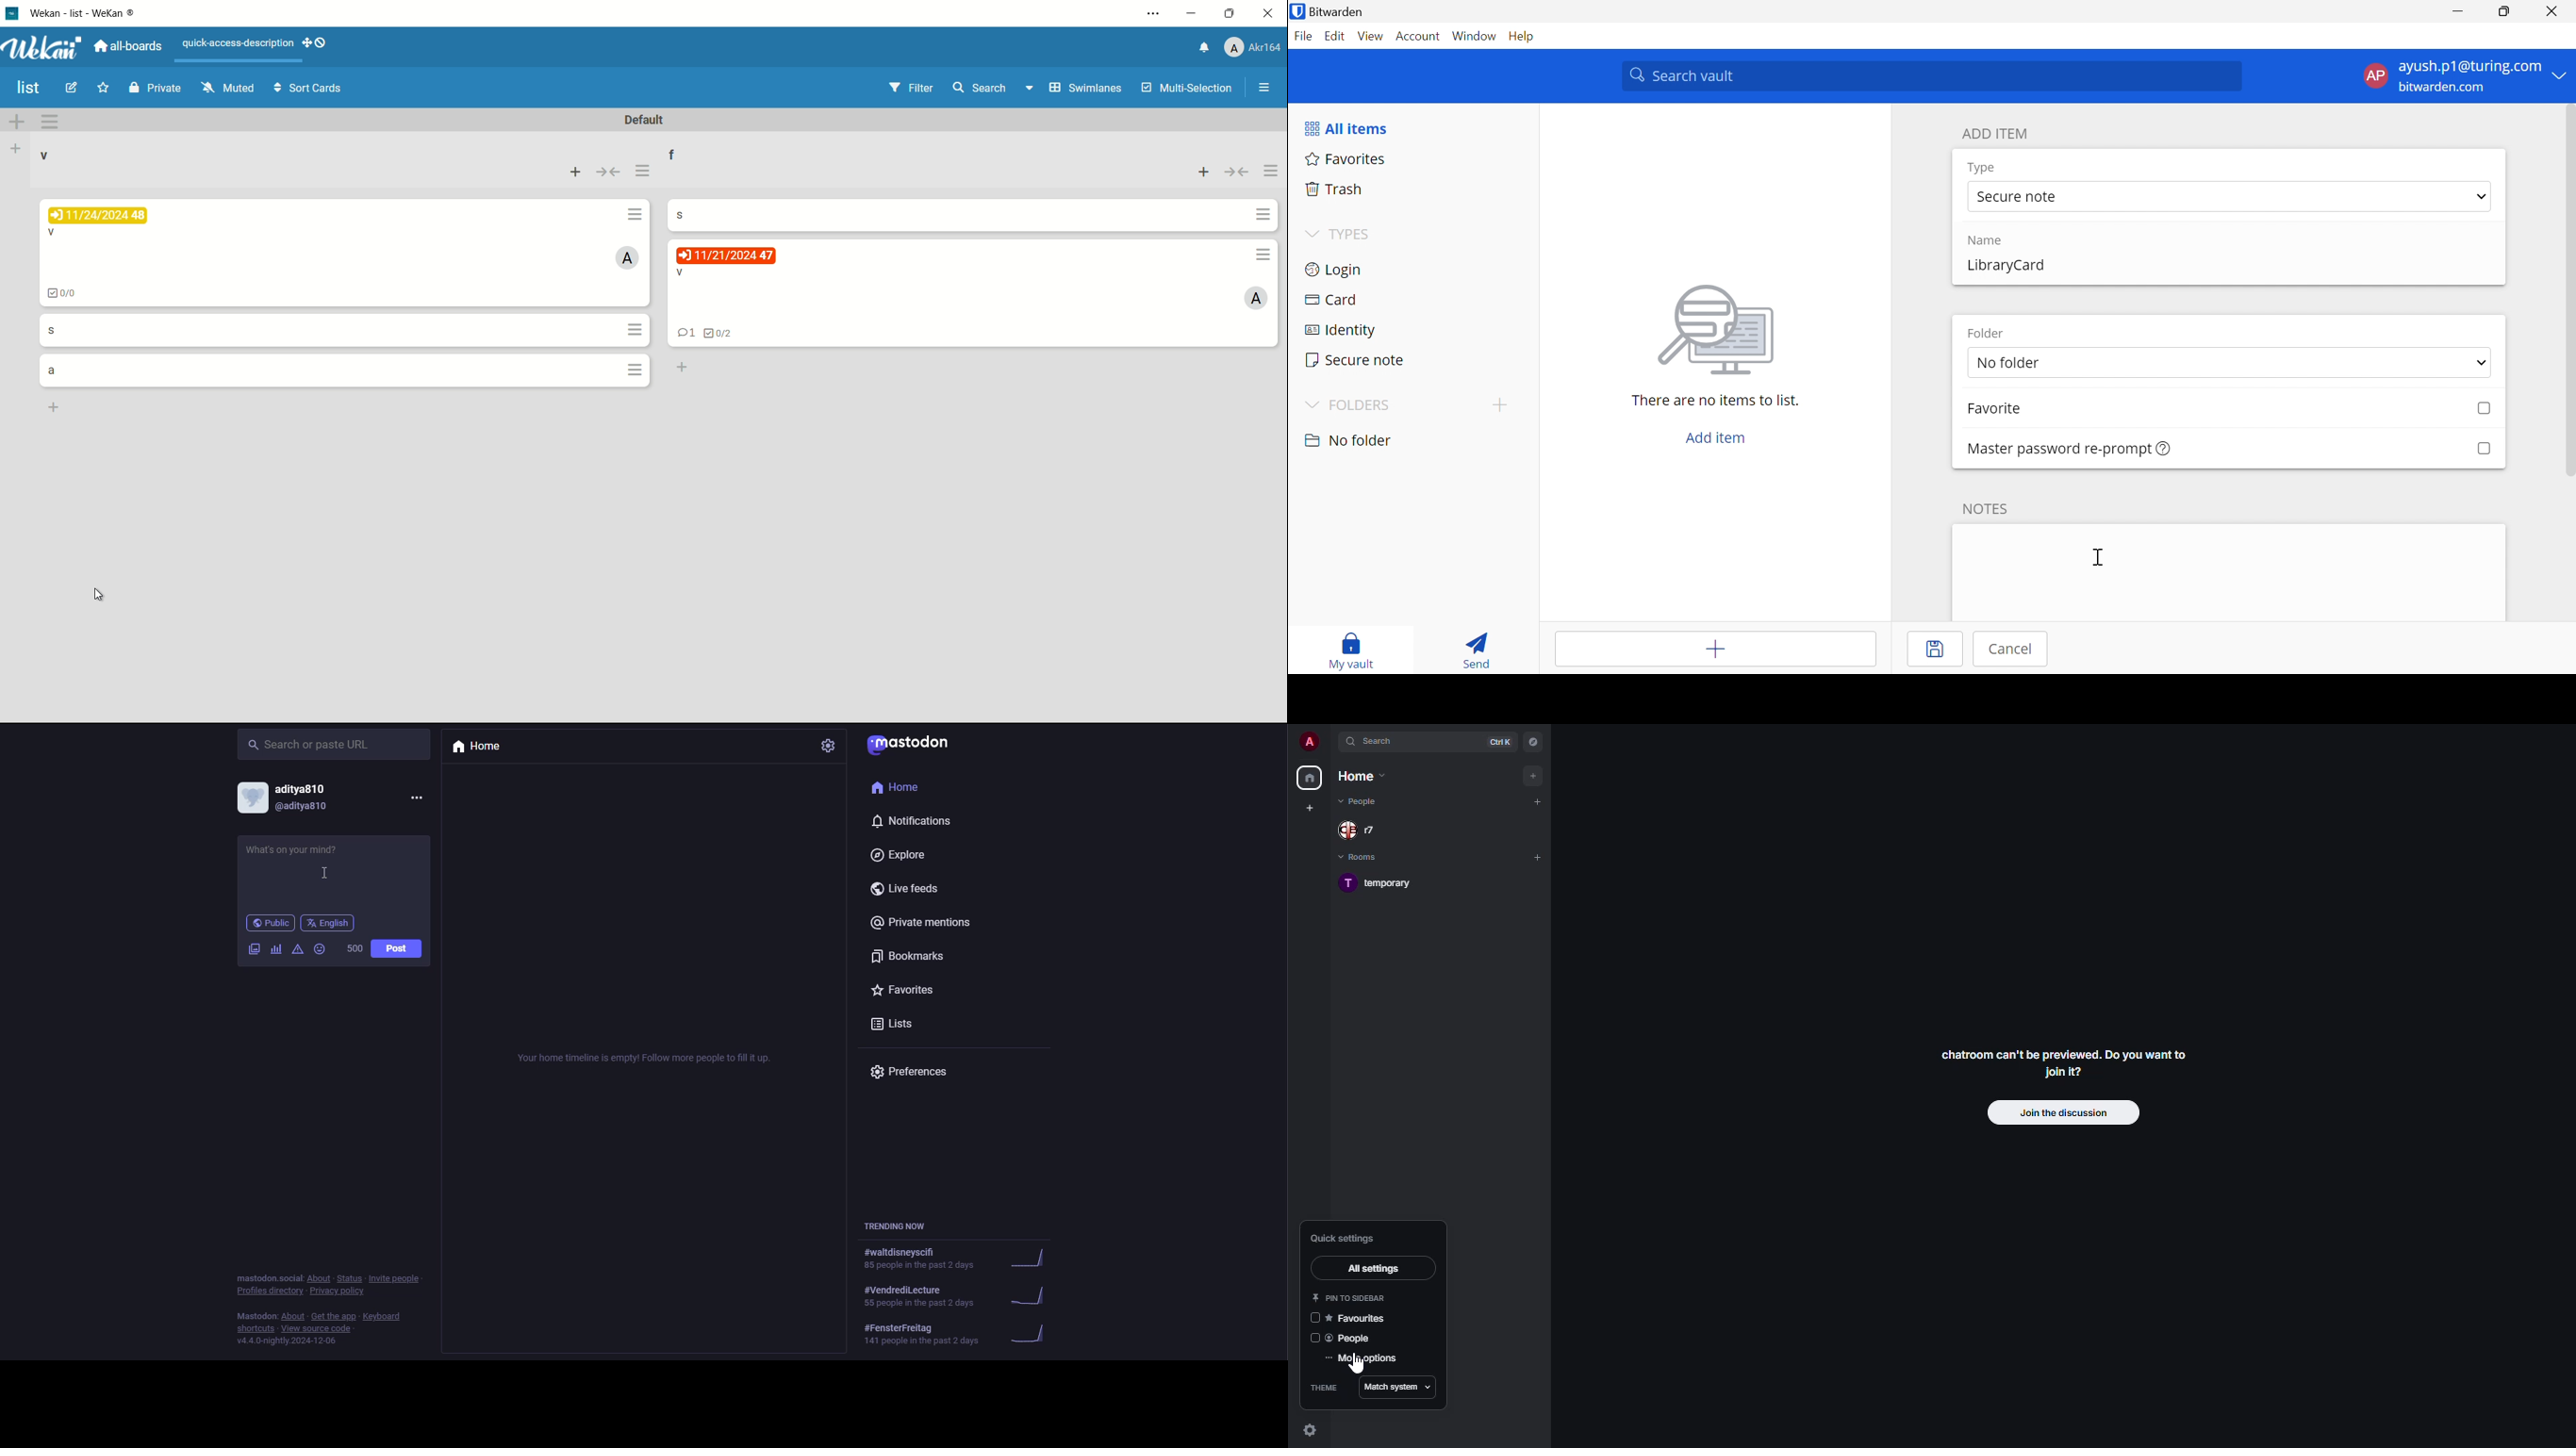 Image resolution: width=2576 pixels, height=1456 pixels. I want to click on minimize, so click(1194, 13).